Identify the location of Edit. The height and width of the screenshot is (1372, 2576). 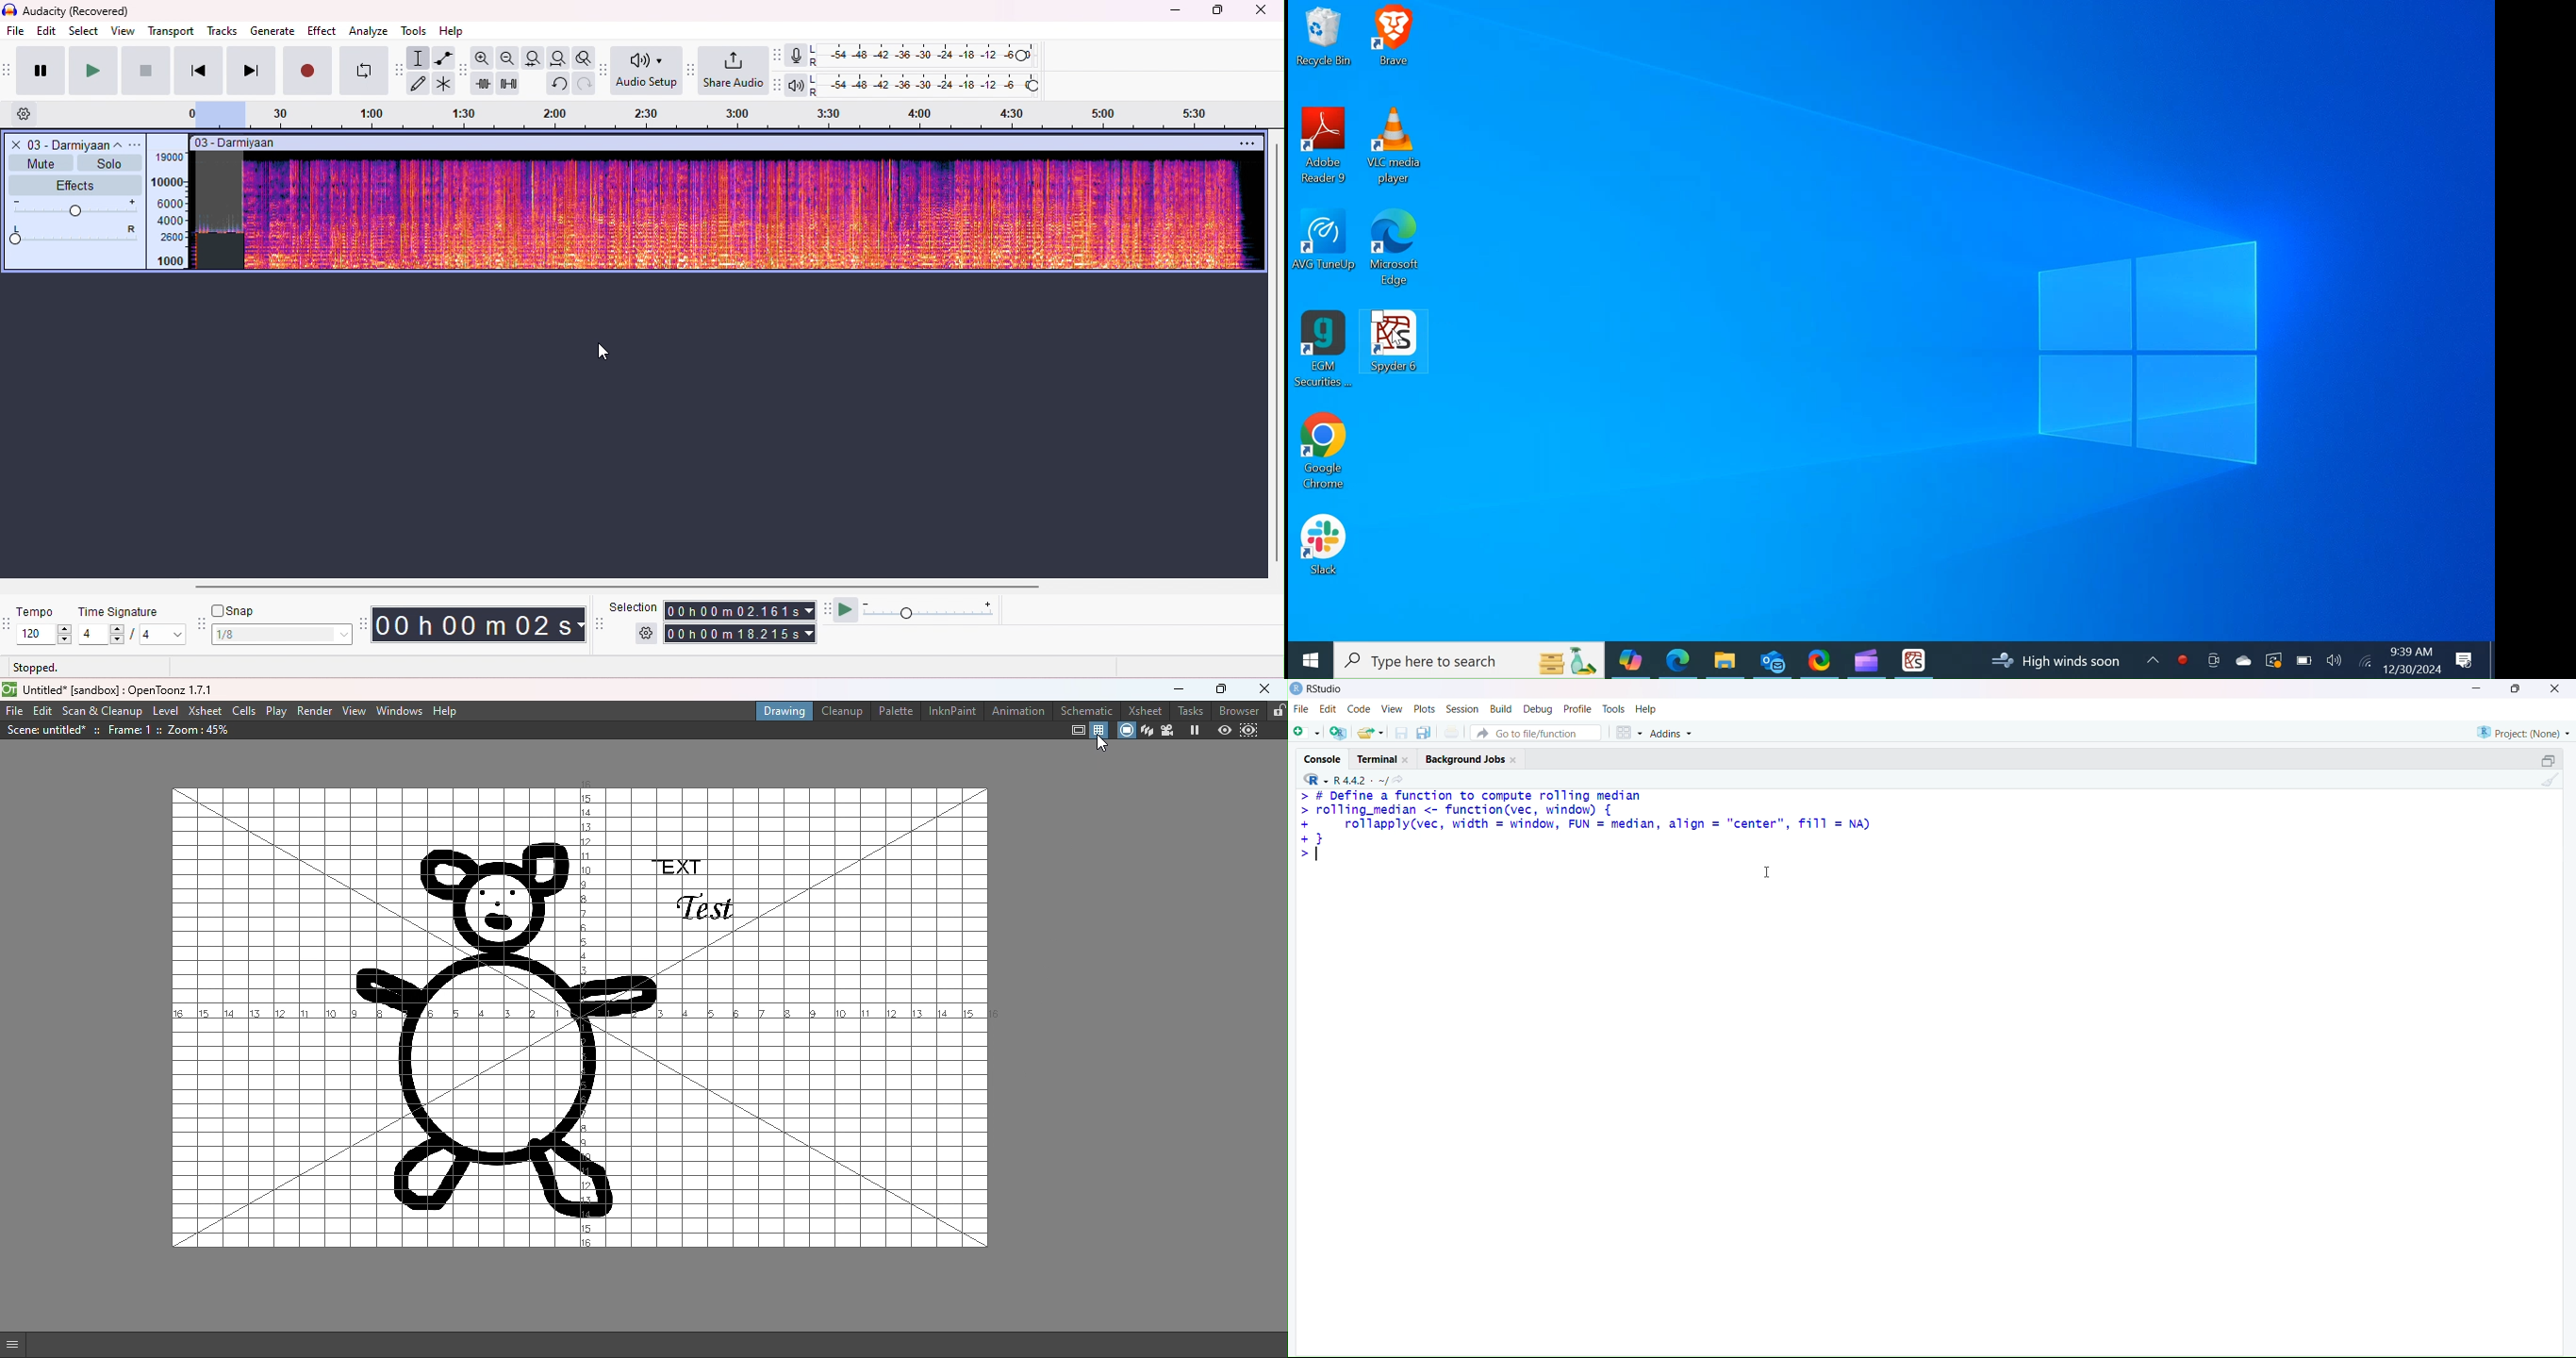
(41, 710).